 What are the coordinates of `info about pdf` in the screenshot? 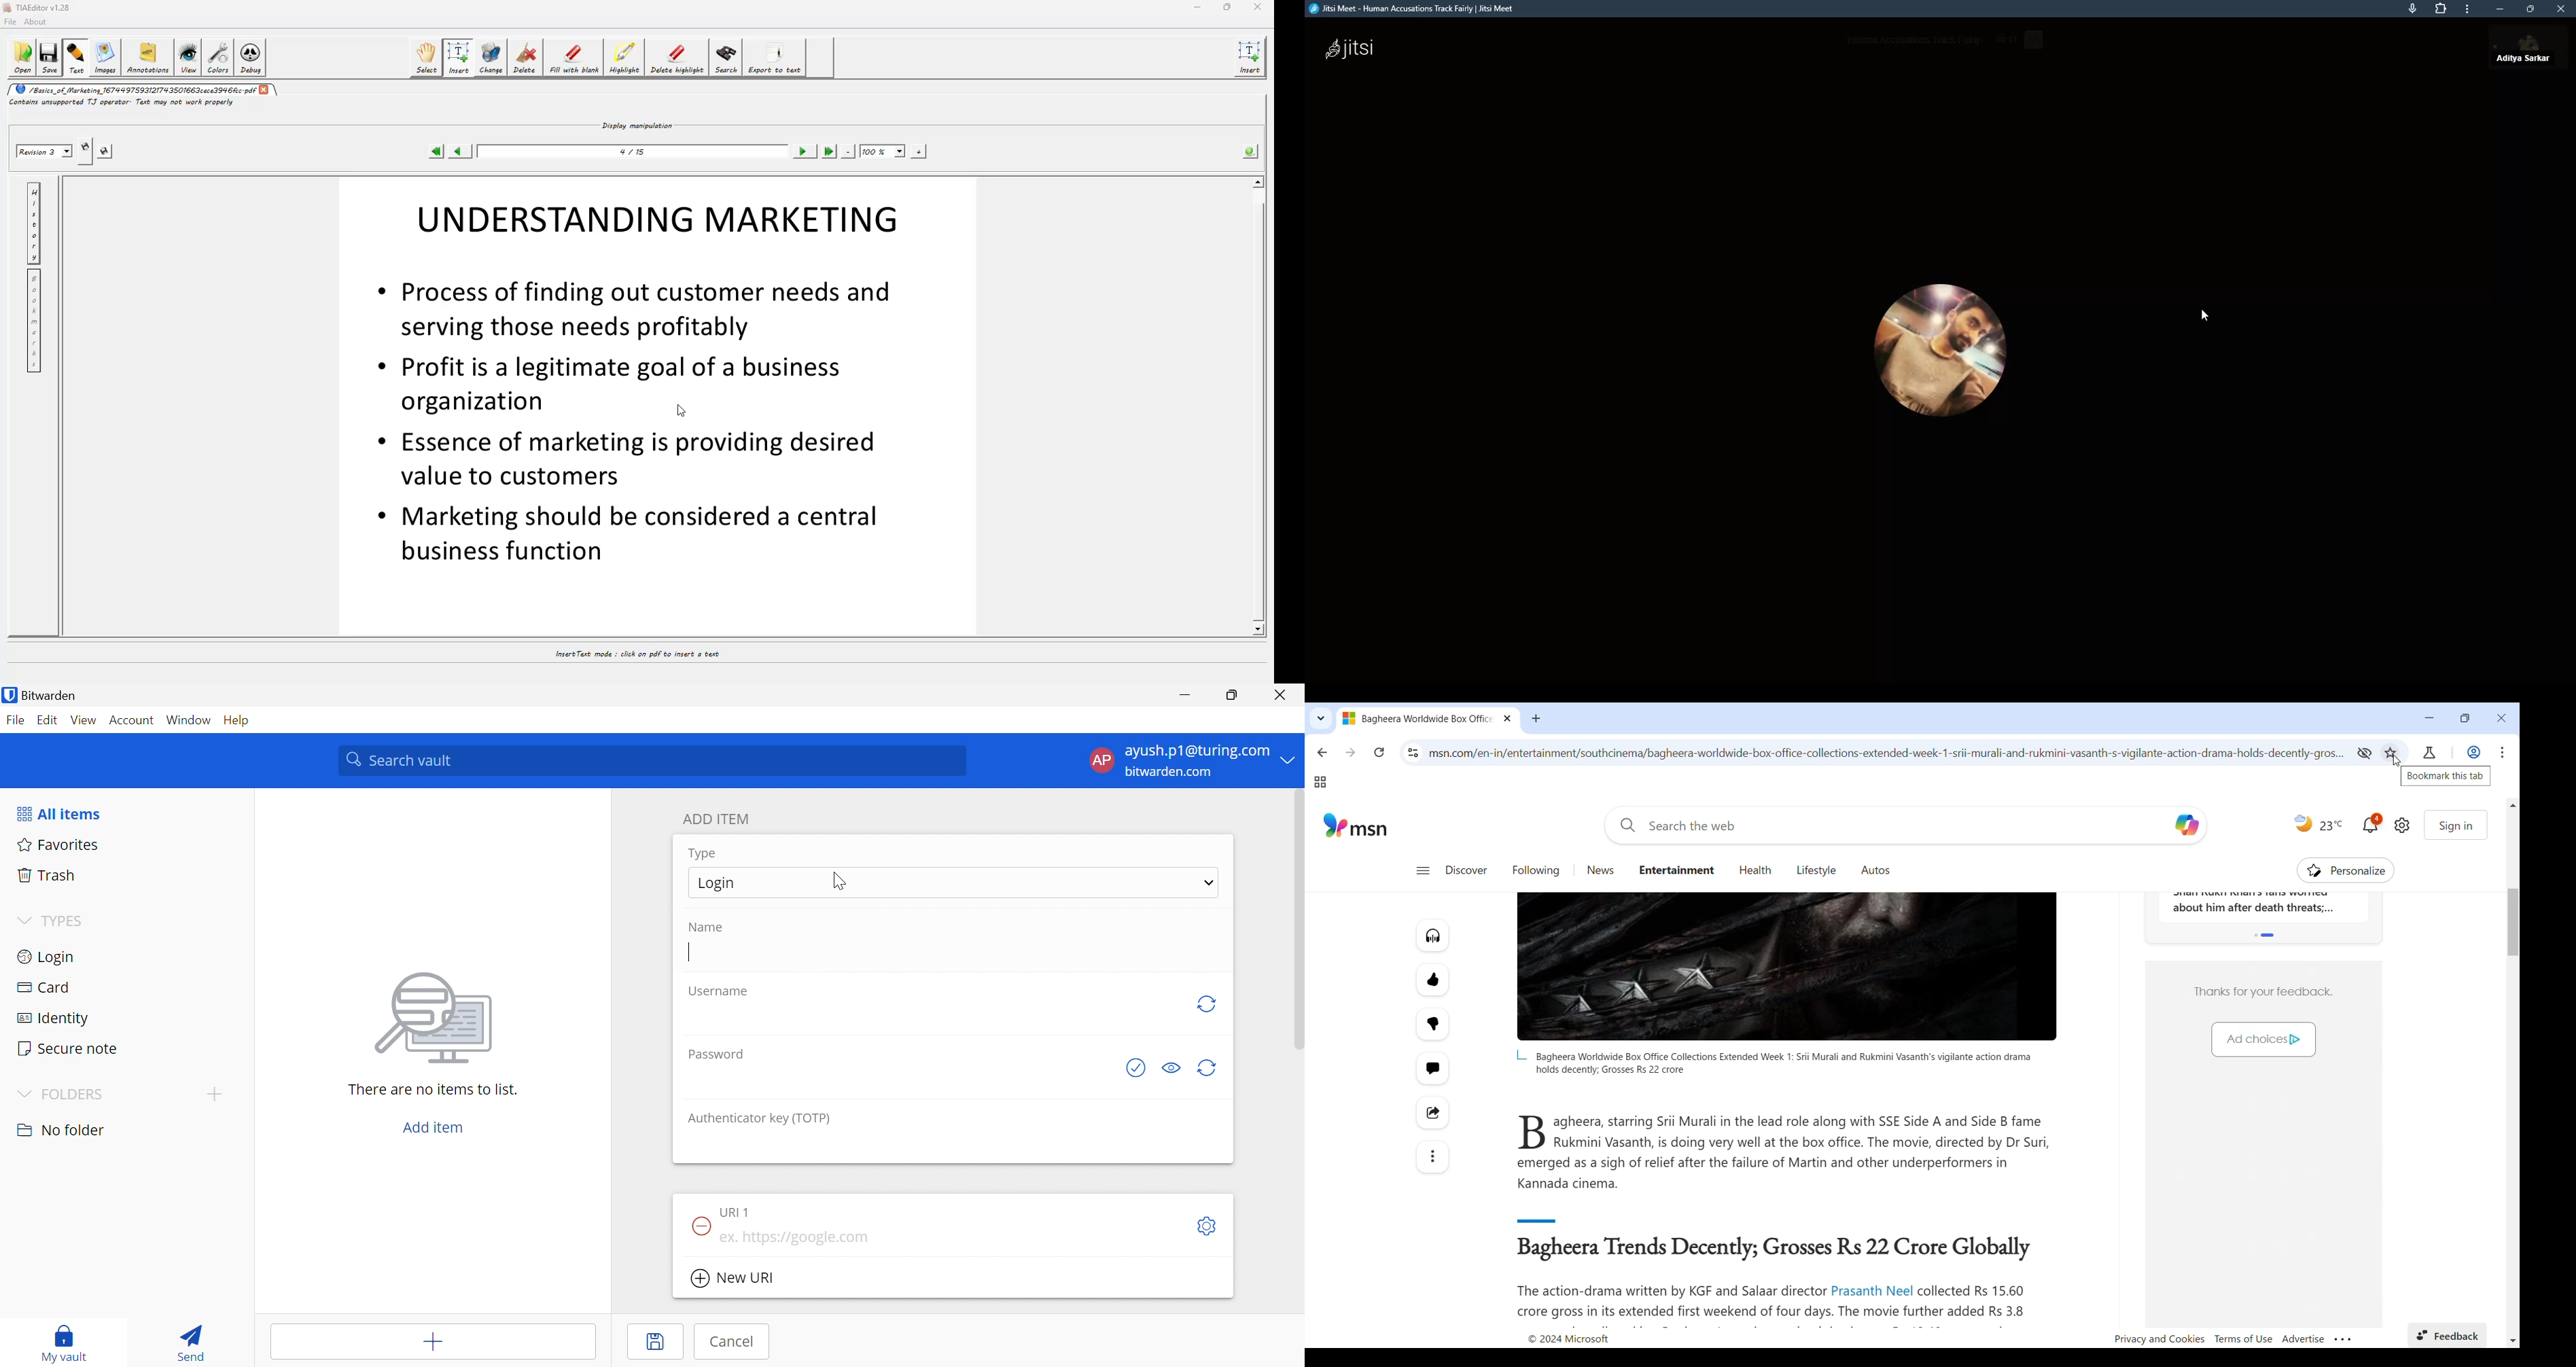 It's located at (1250, 150).